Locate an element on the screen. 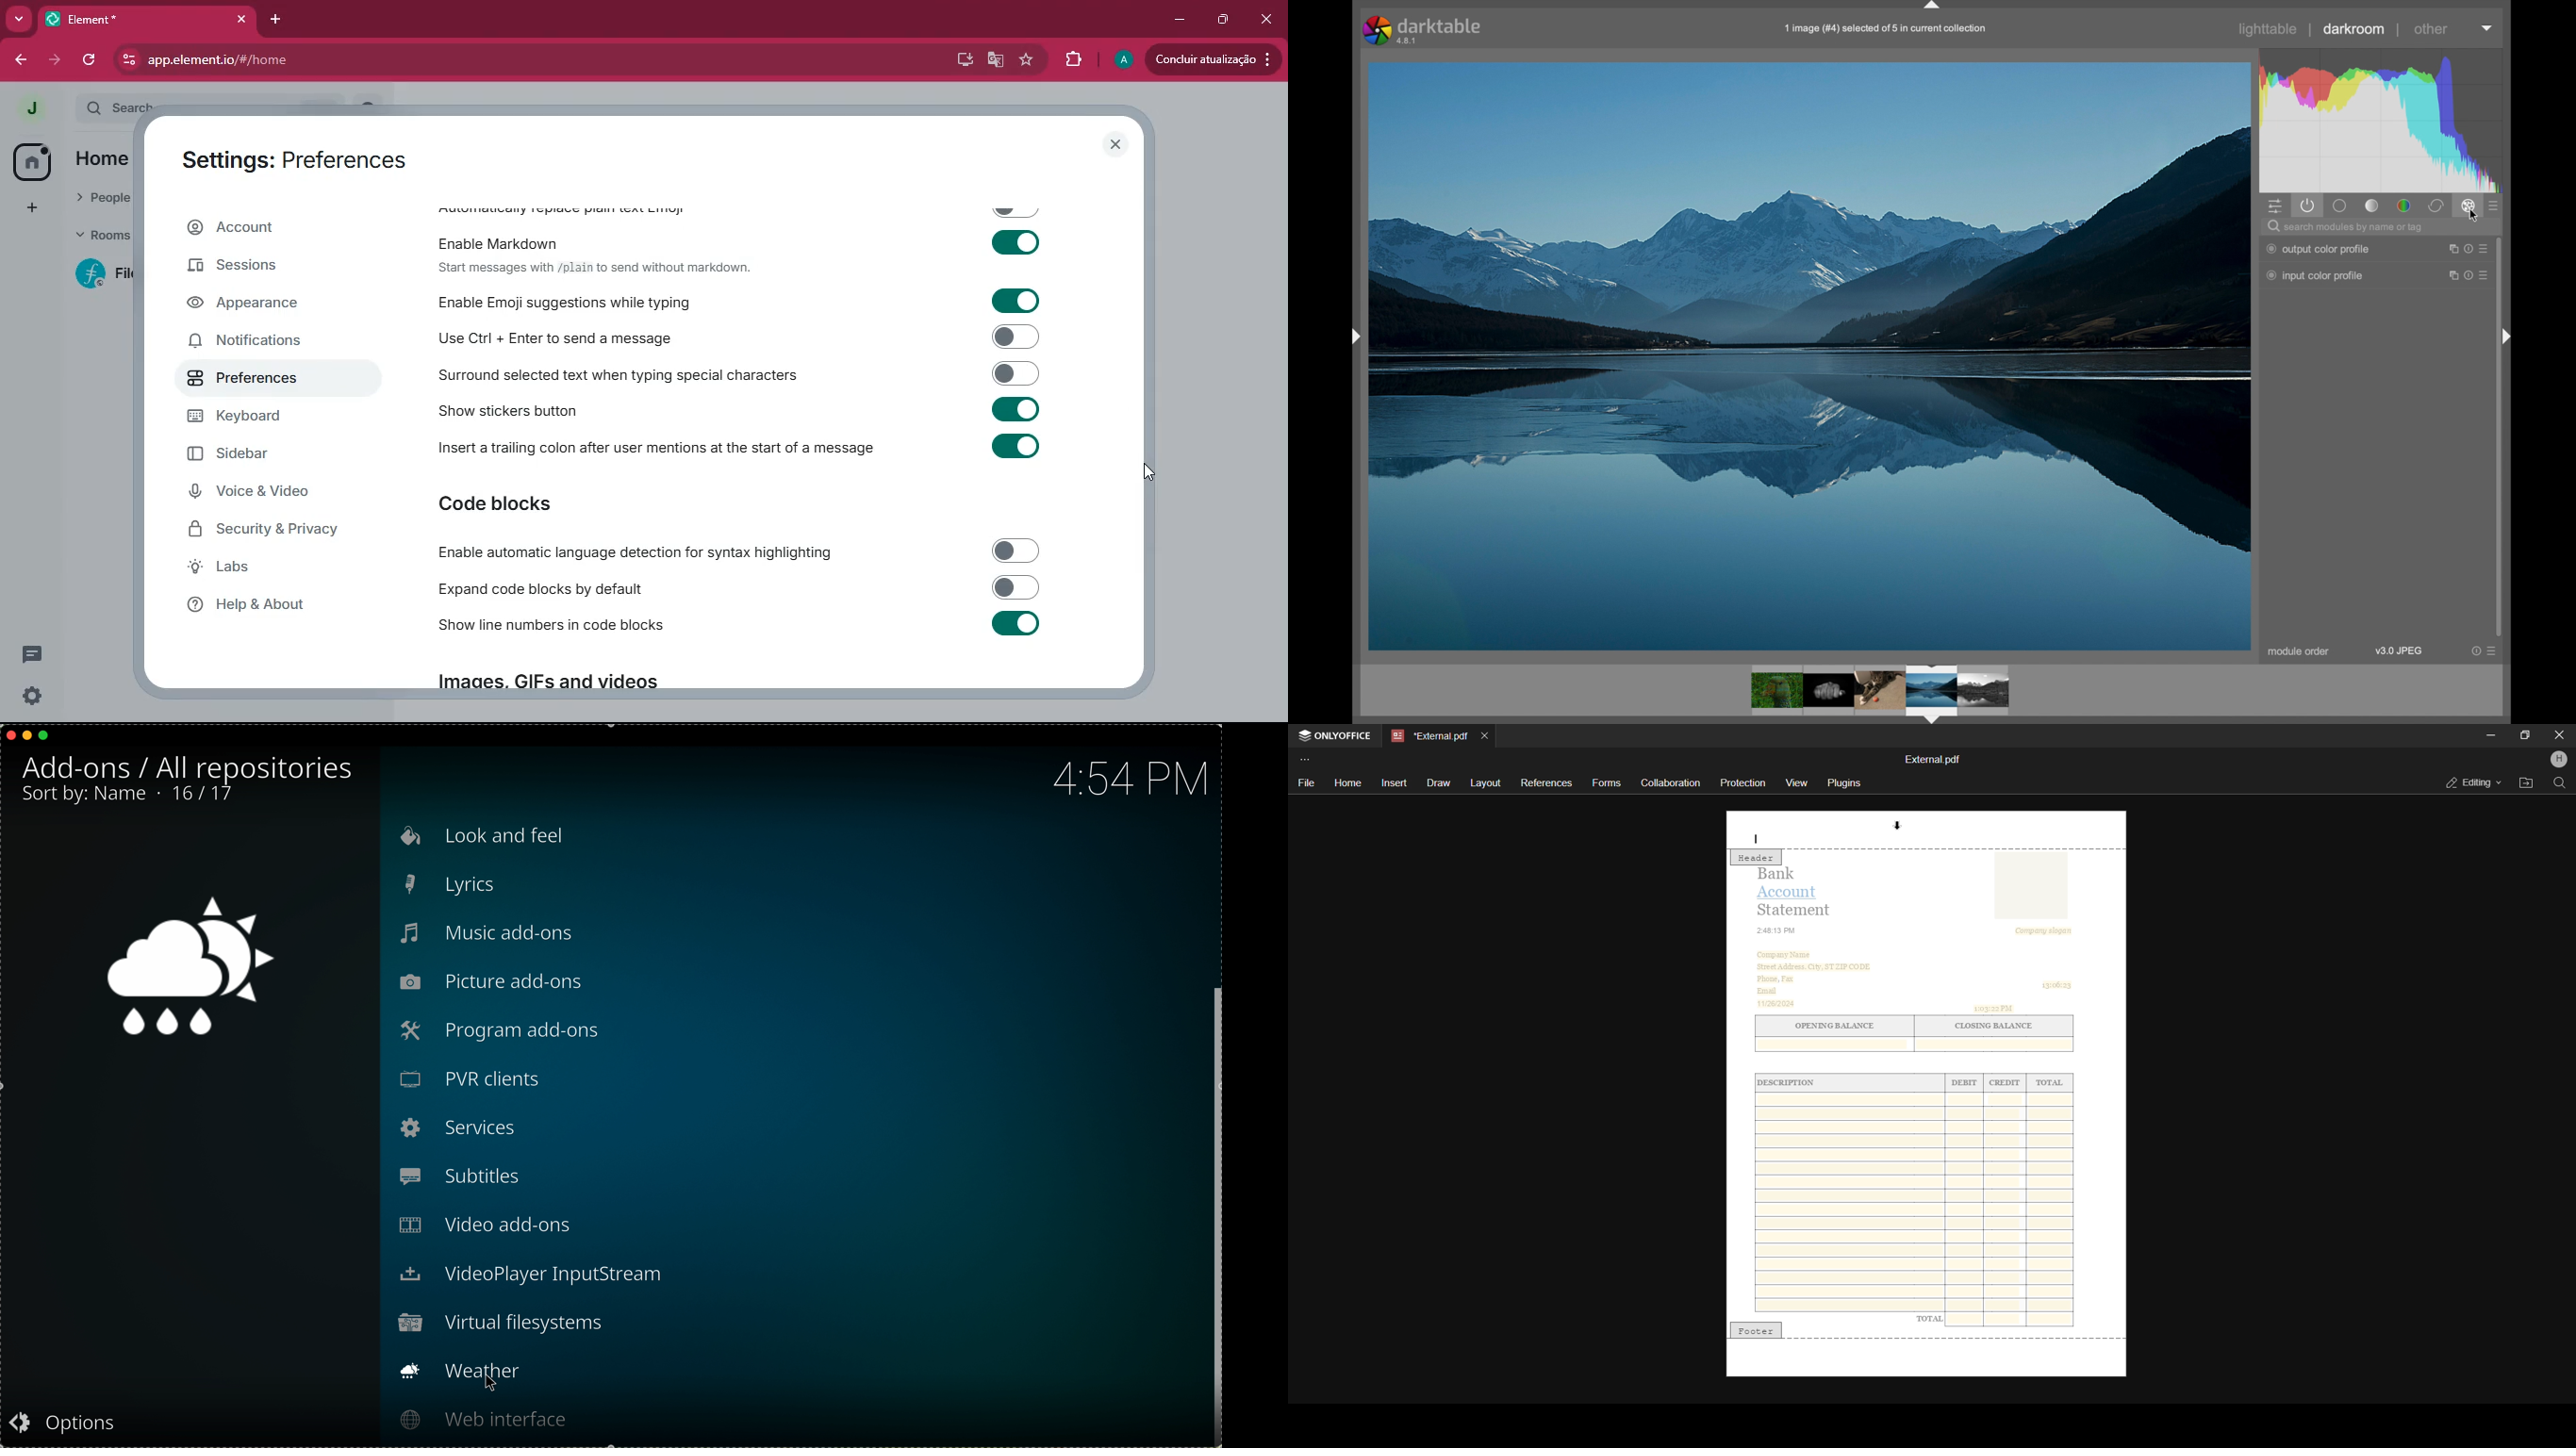 This screenshot has height=1456, width=2576. sessions is located at coordinates (266, 268).